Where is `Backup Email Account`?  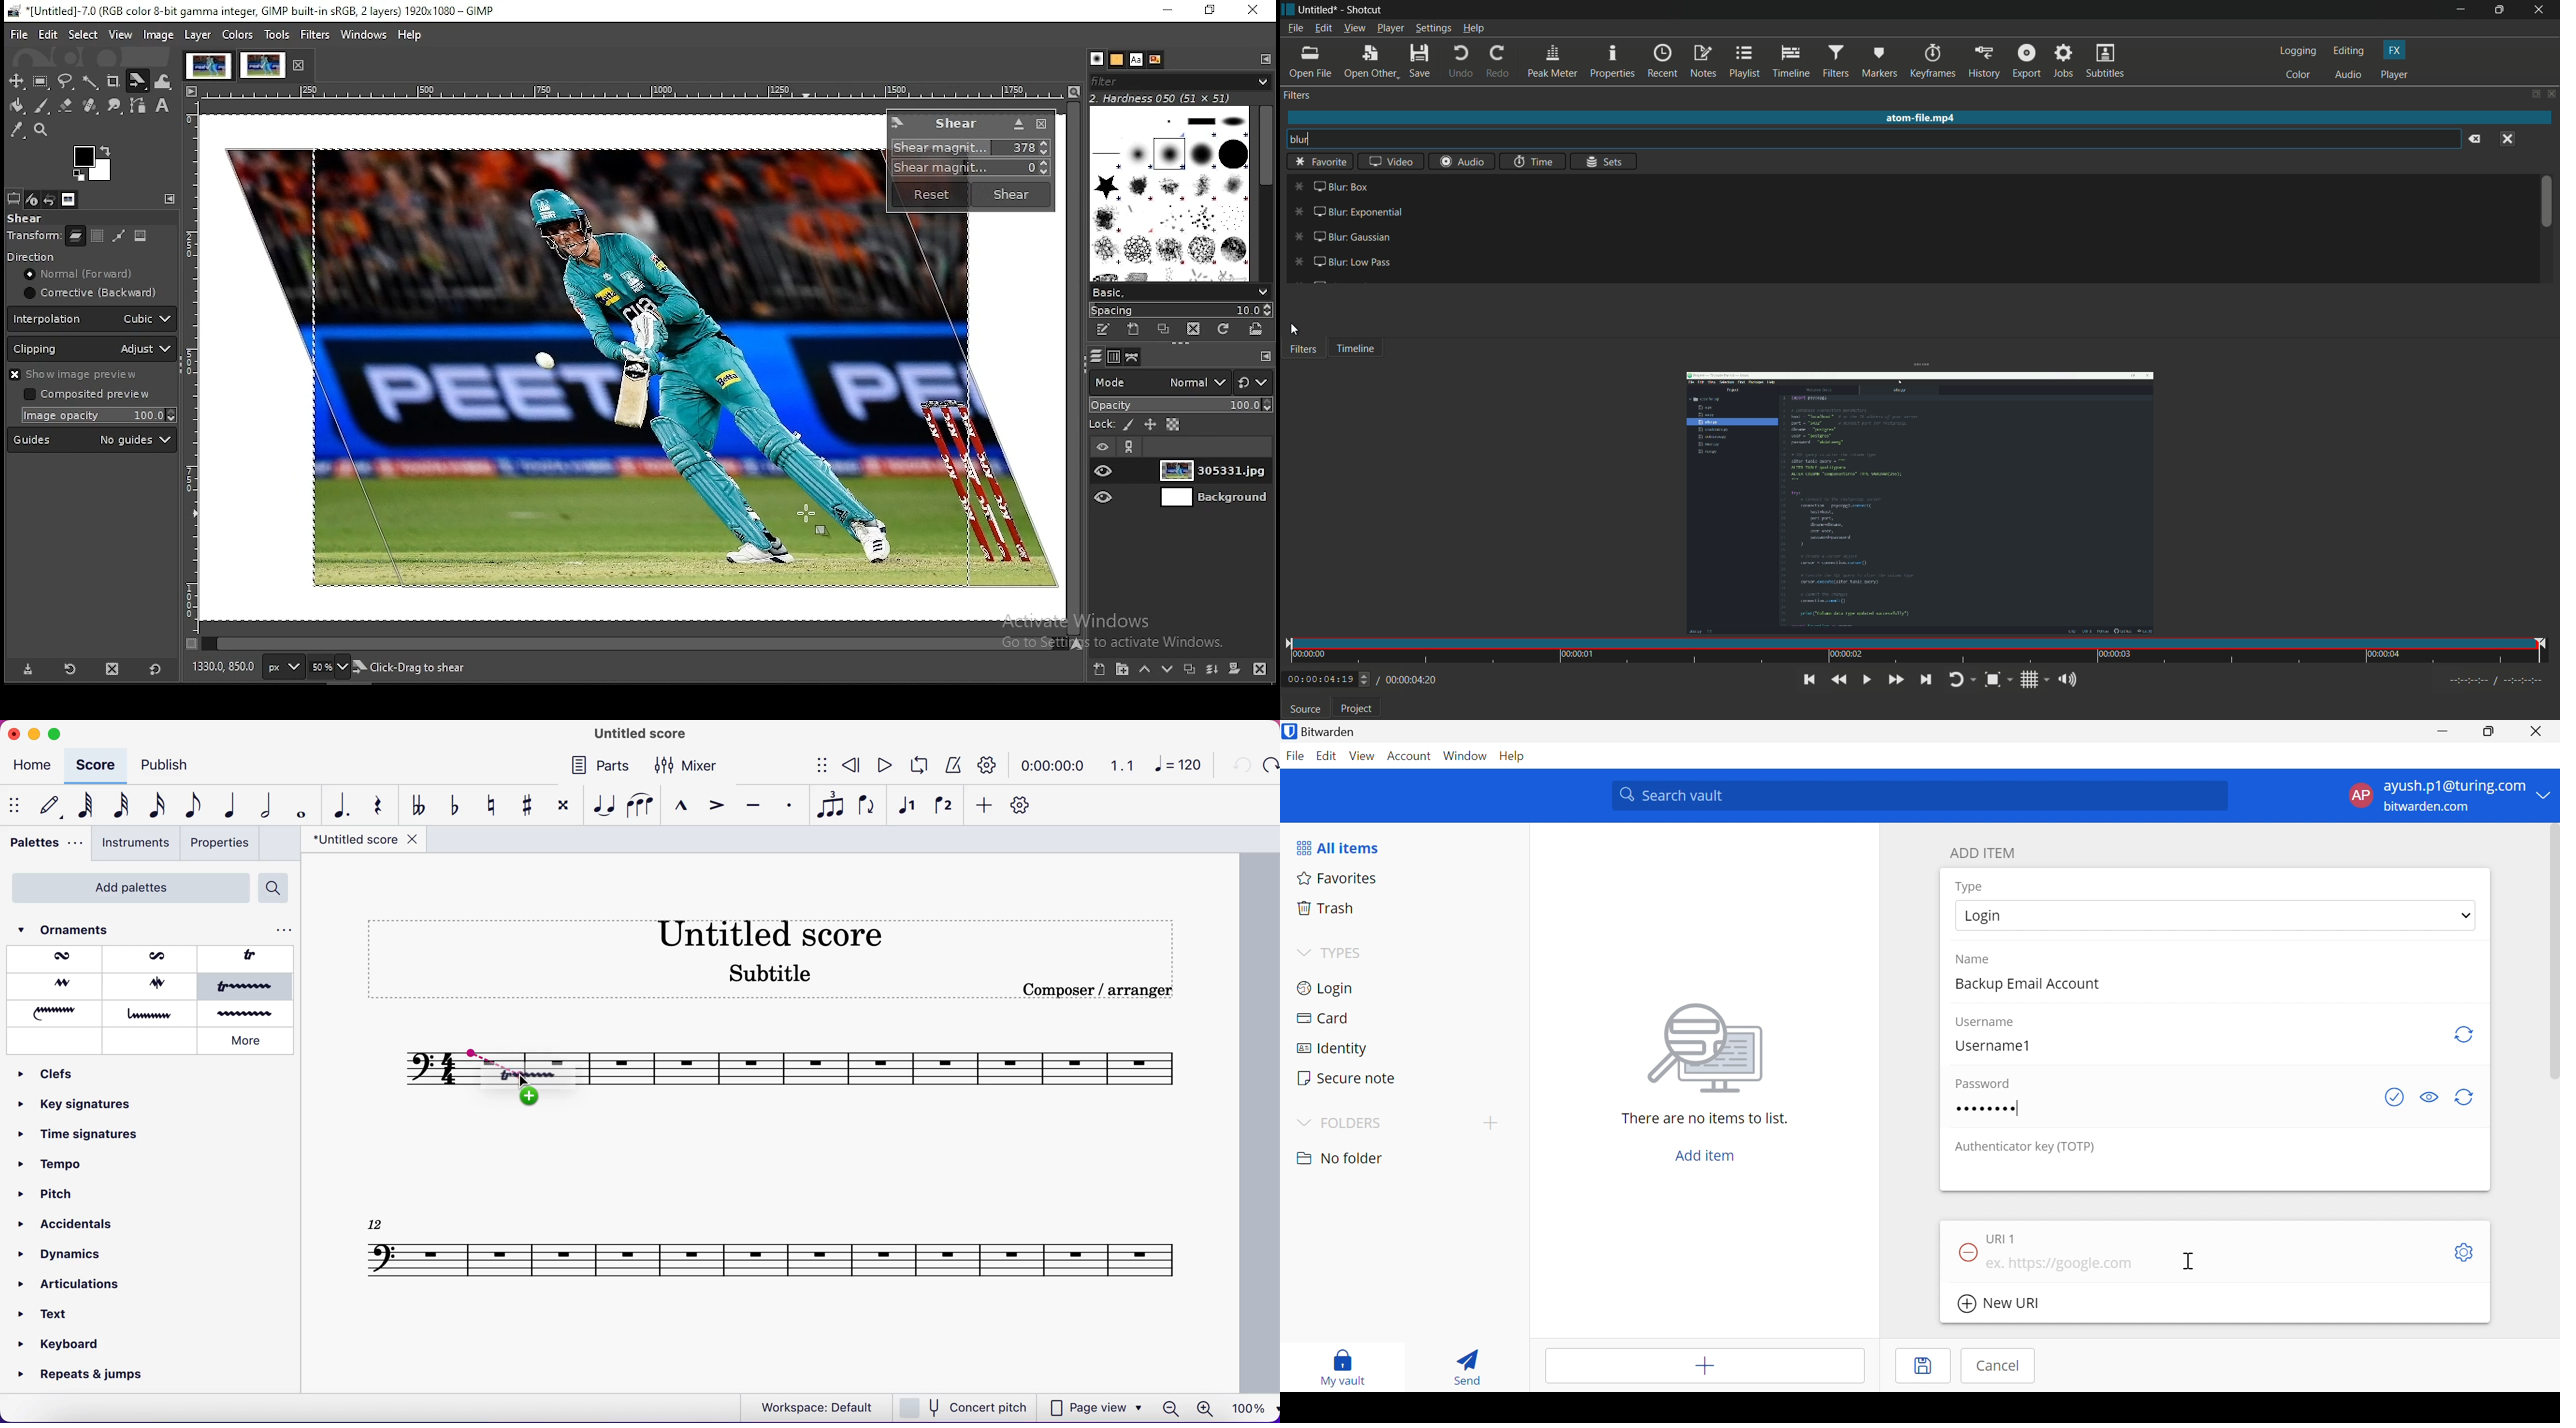
Backup Email Account is located at coordinates (2025, 985).